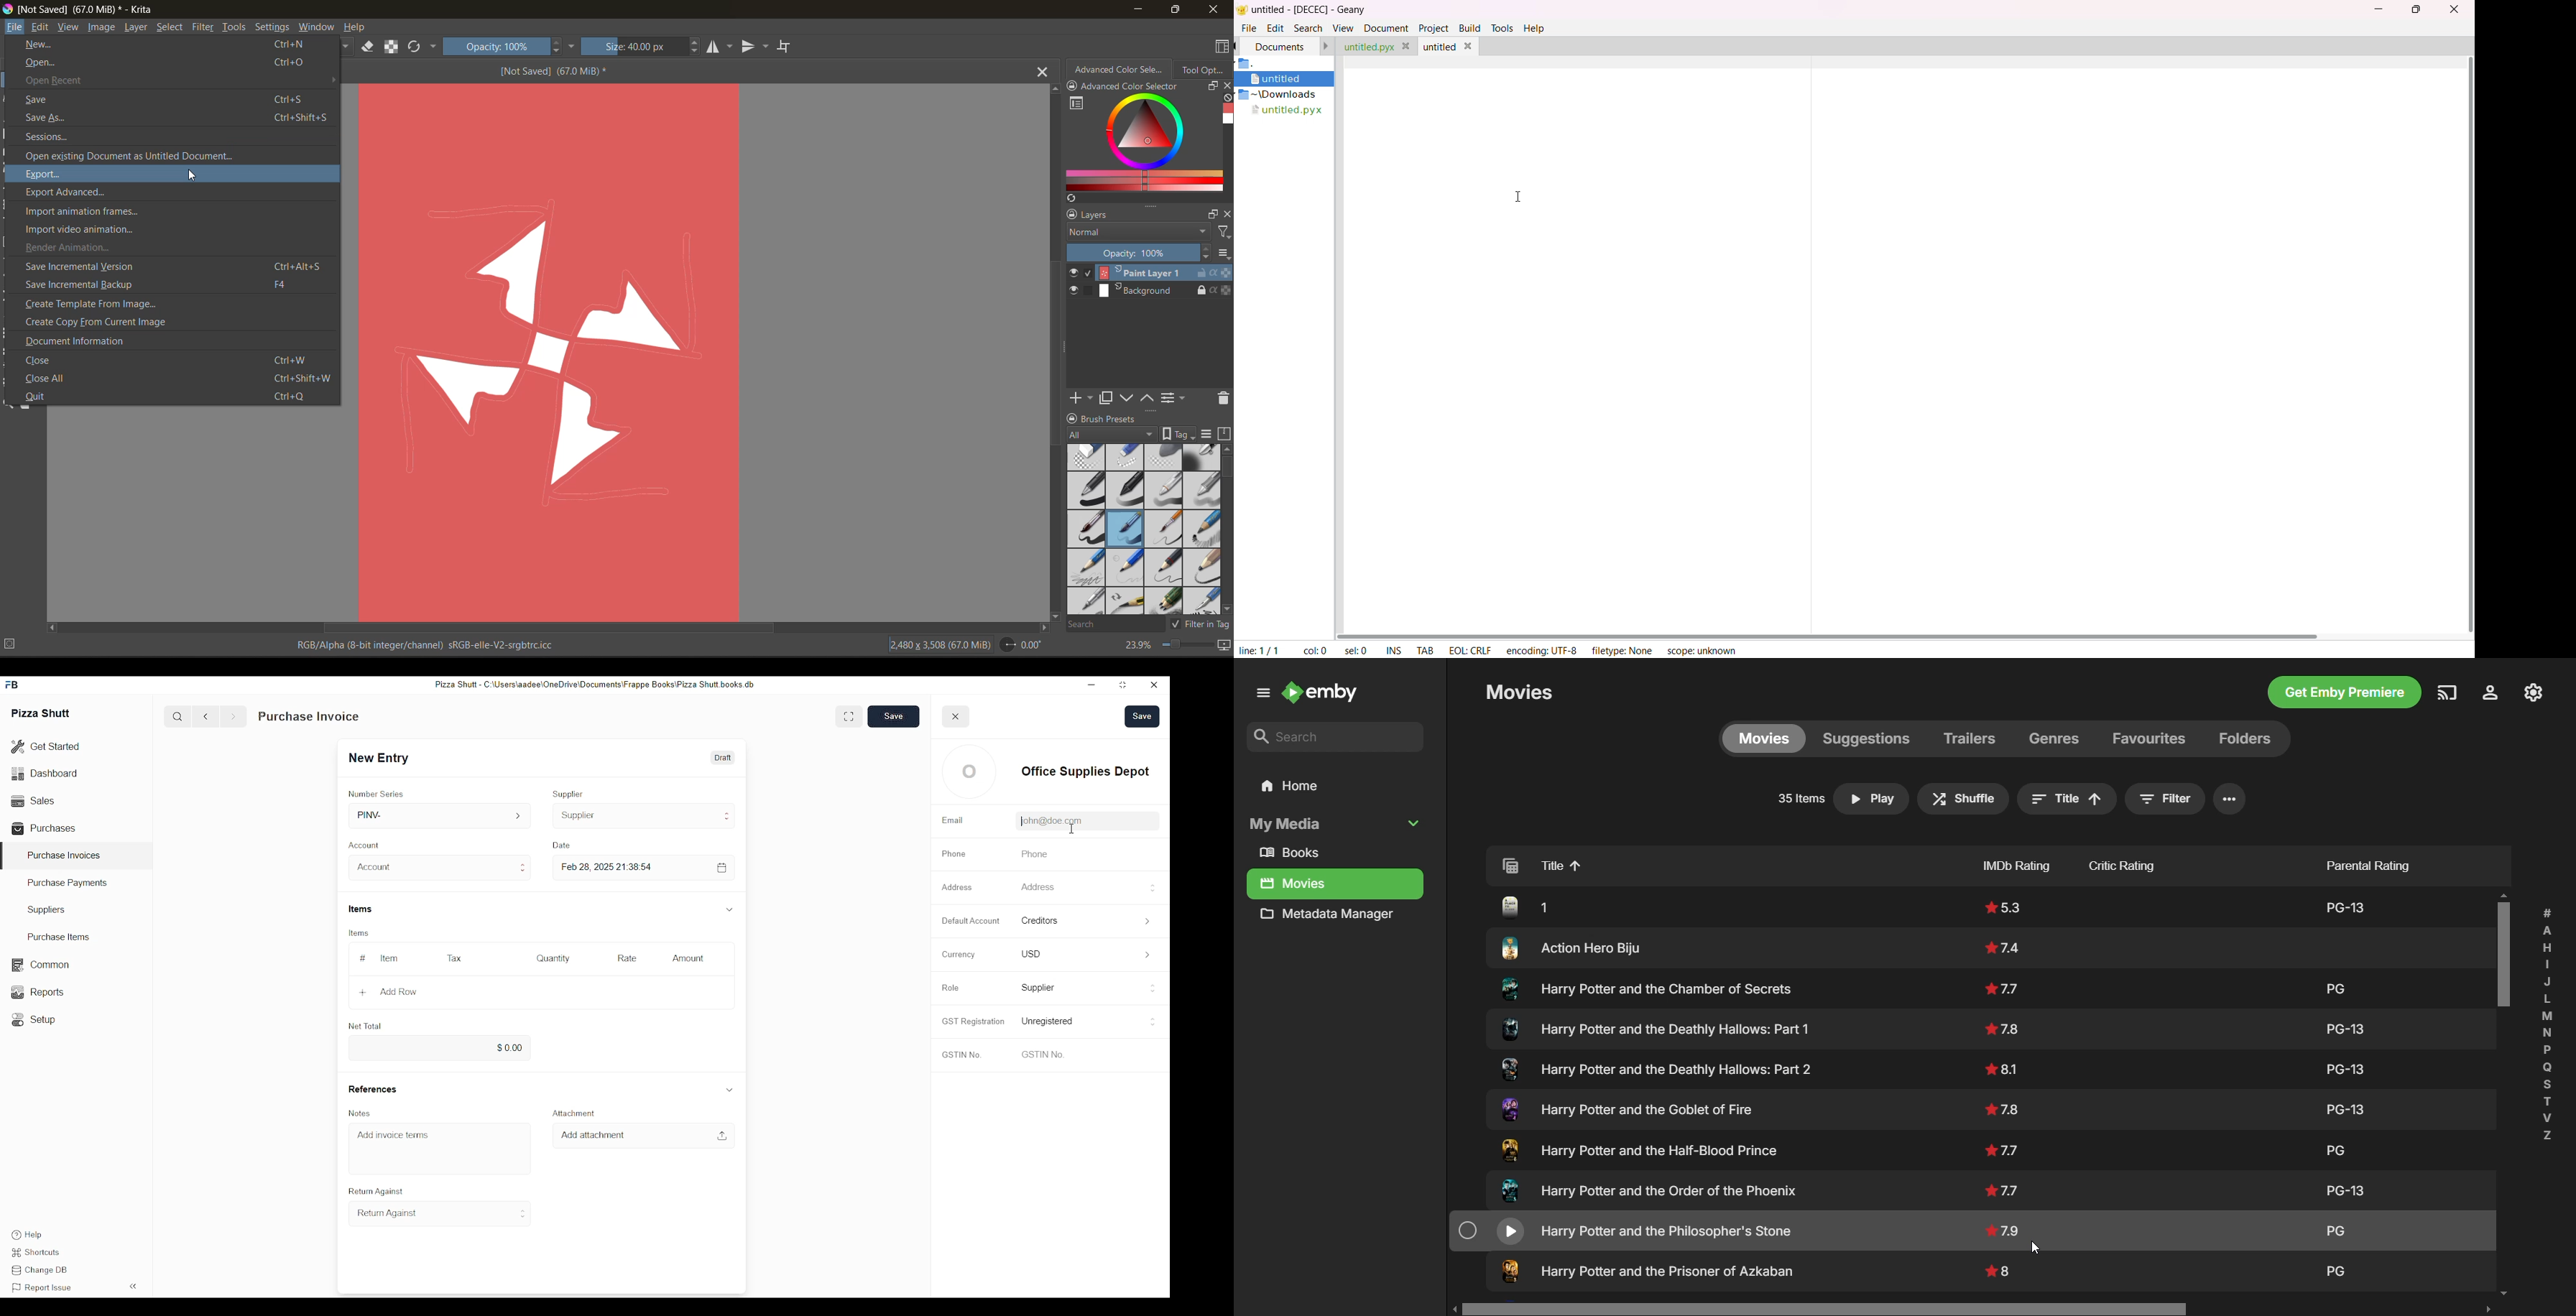 This screenshot has height=1316, width=2576. Describe the element at coordinates (1224, 234) in the screenshot. I see `filters` at that location.